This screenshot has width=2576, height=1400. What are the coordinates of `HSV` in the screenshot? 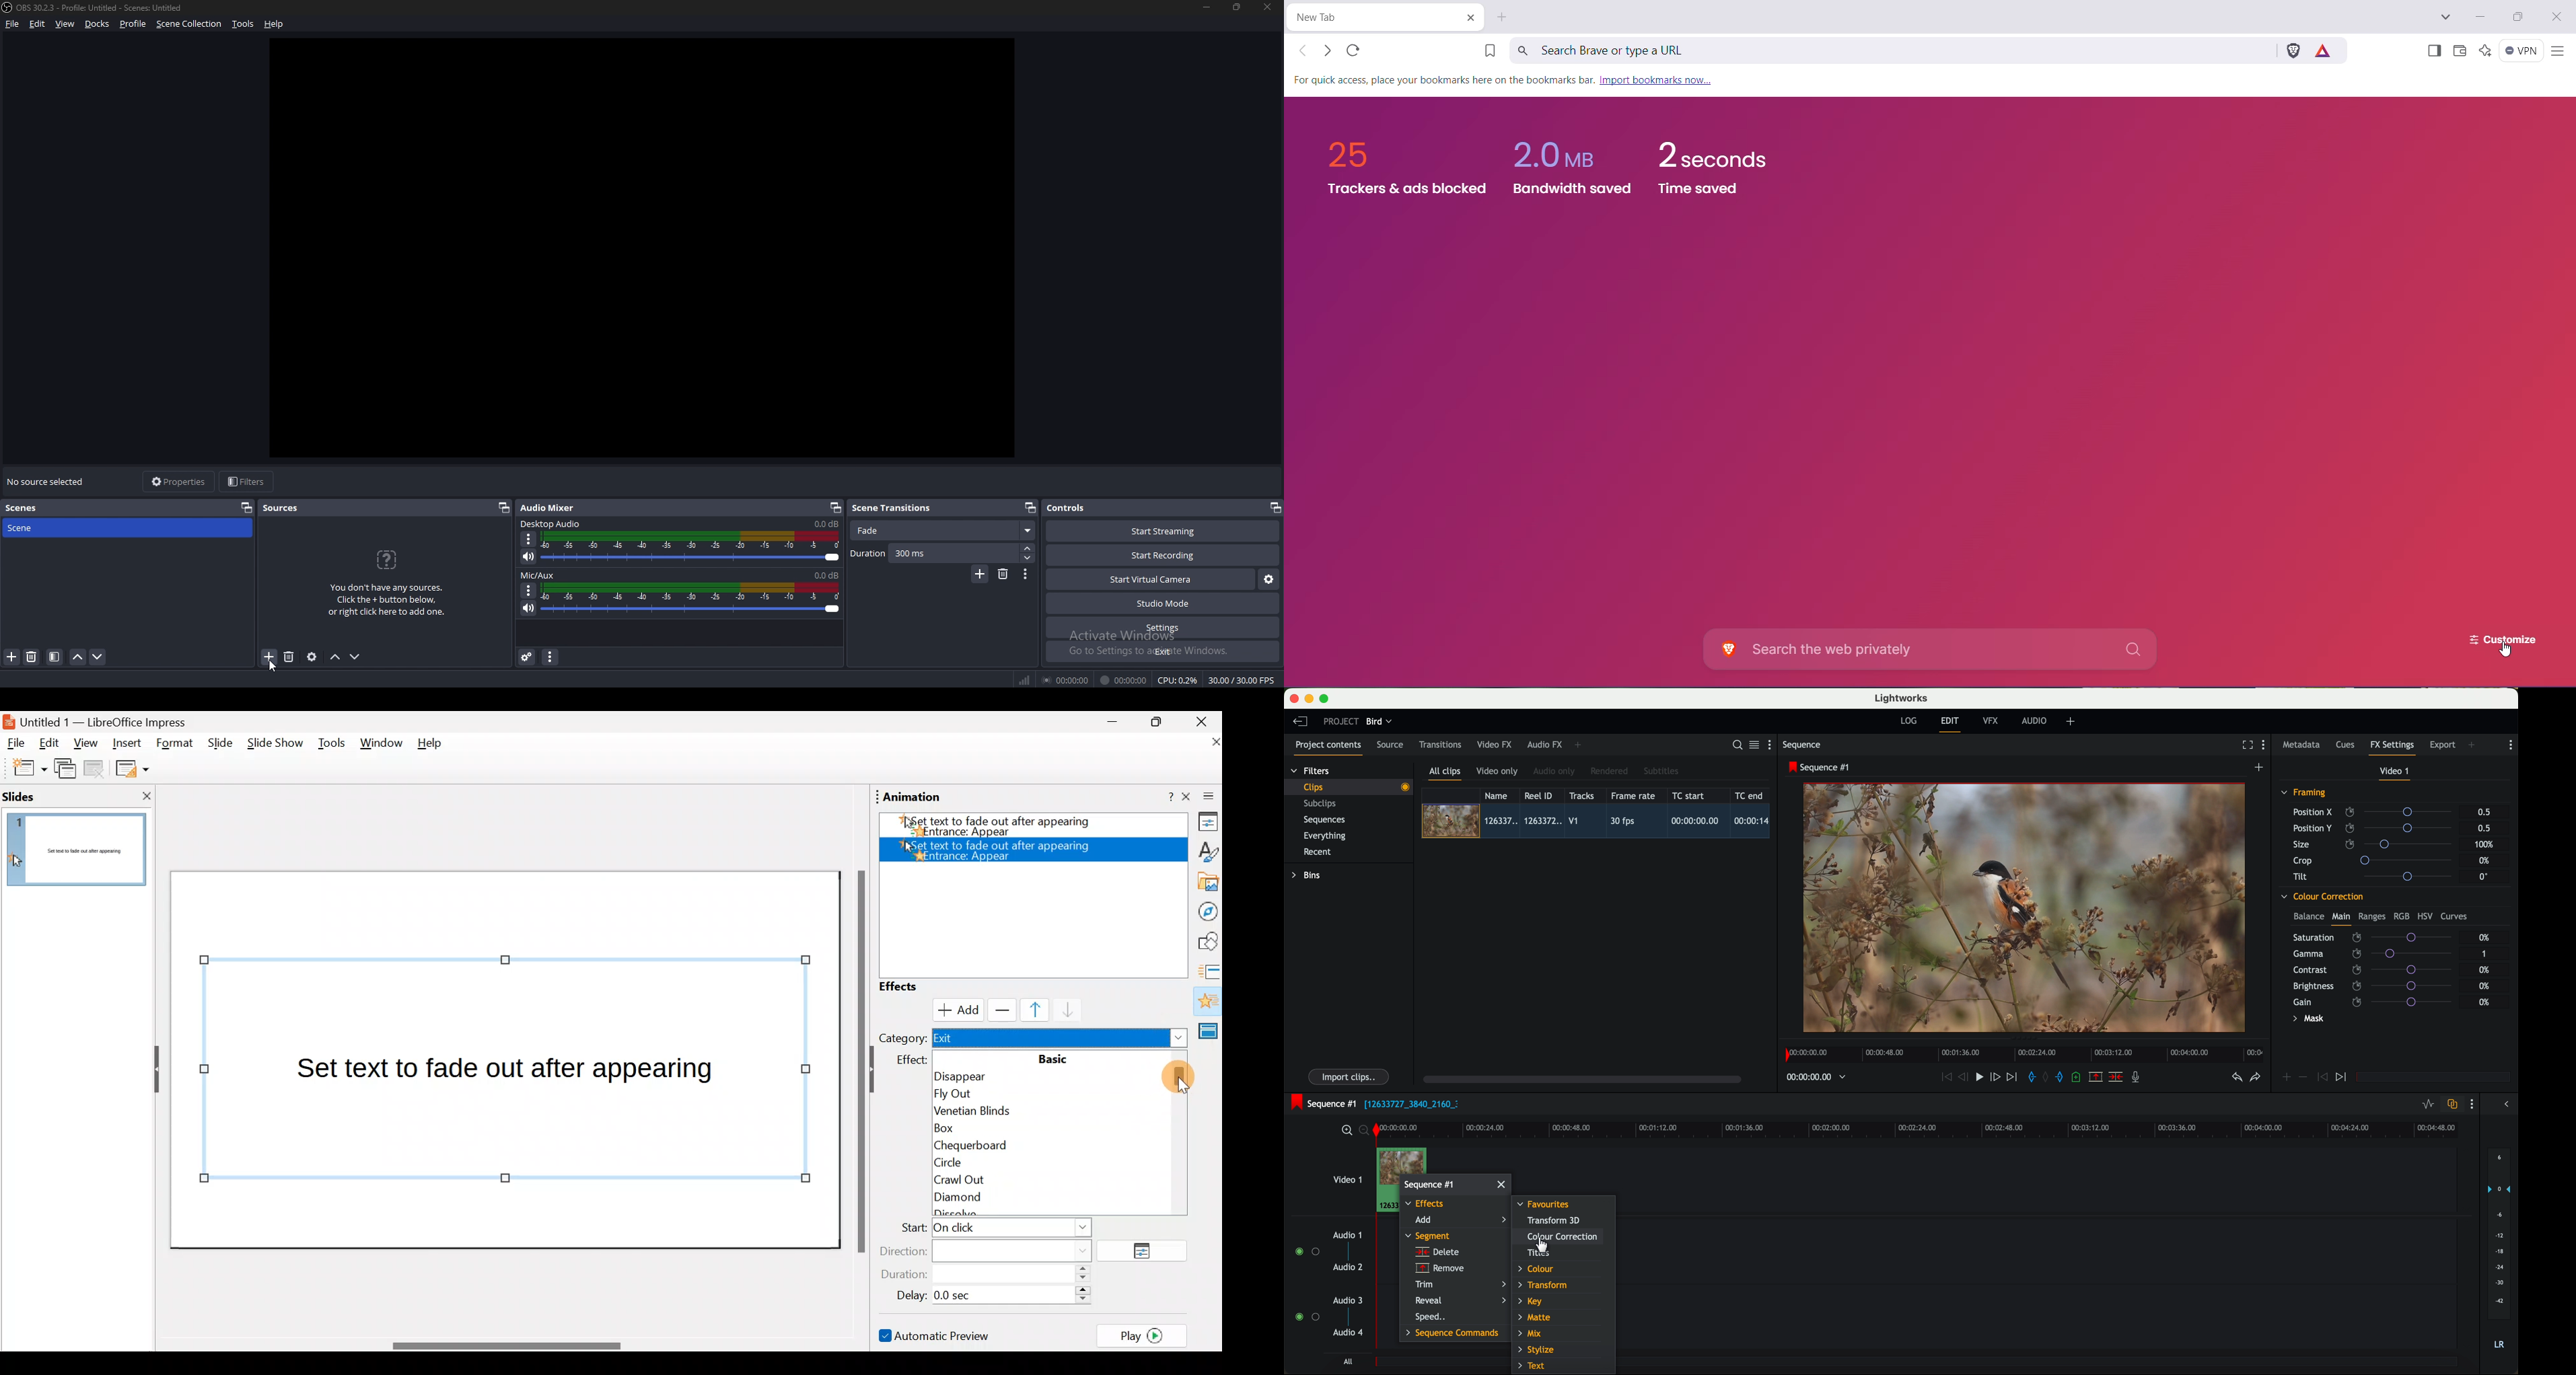 It's located at (2425, 916).